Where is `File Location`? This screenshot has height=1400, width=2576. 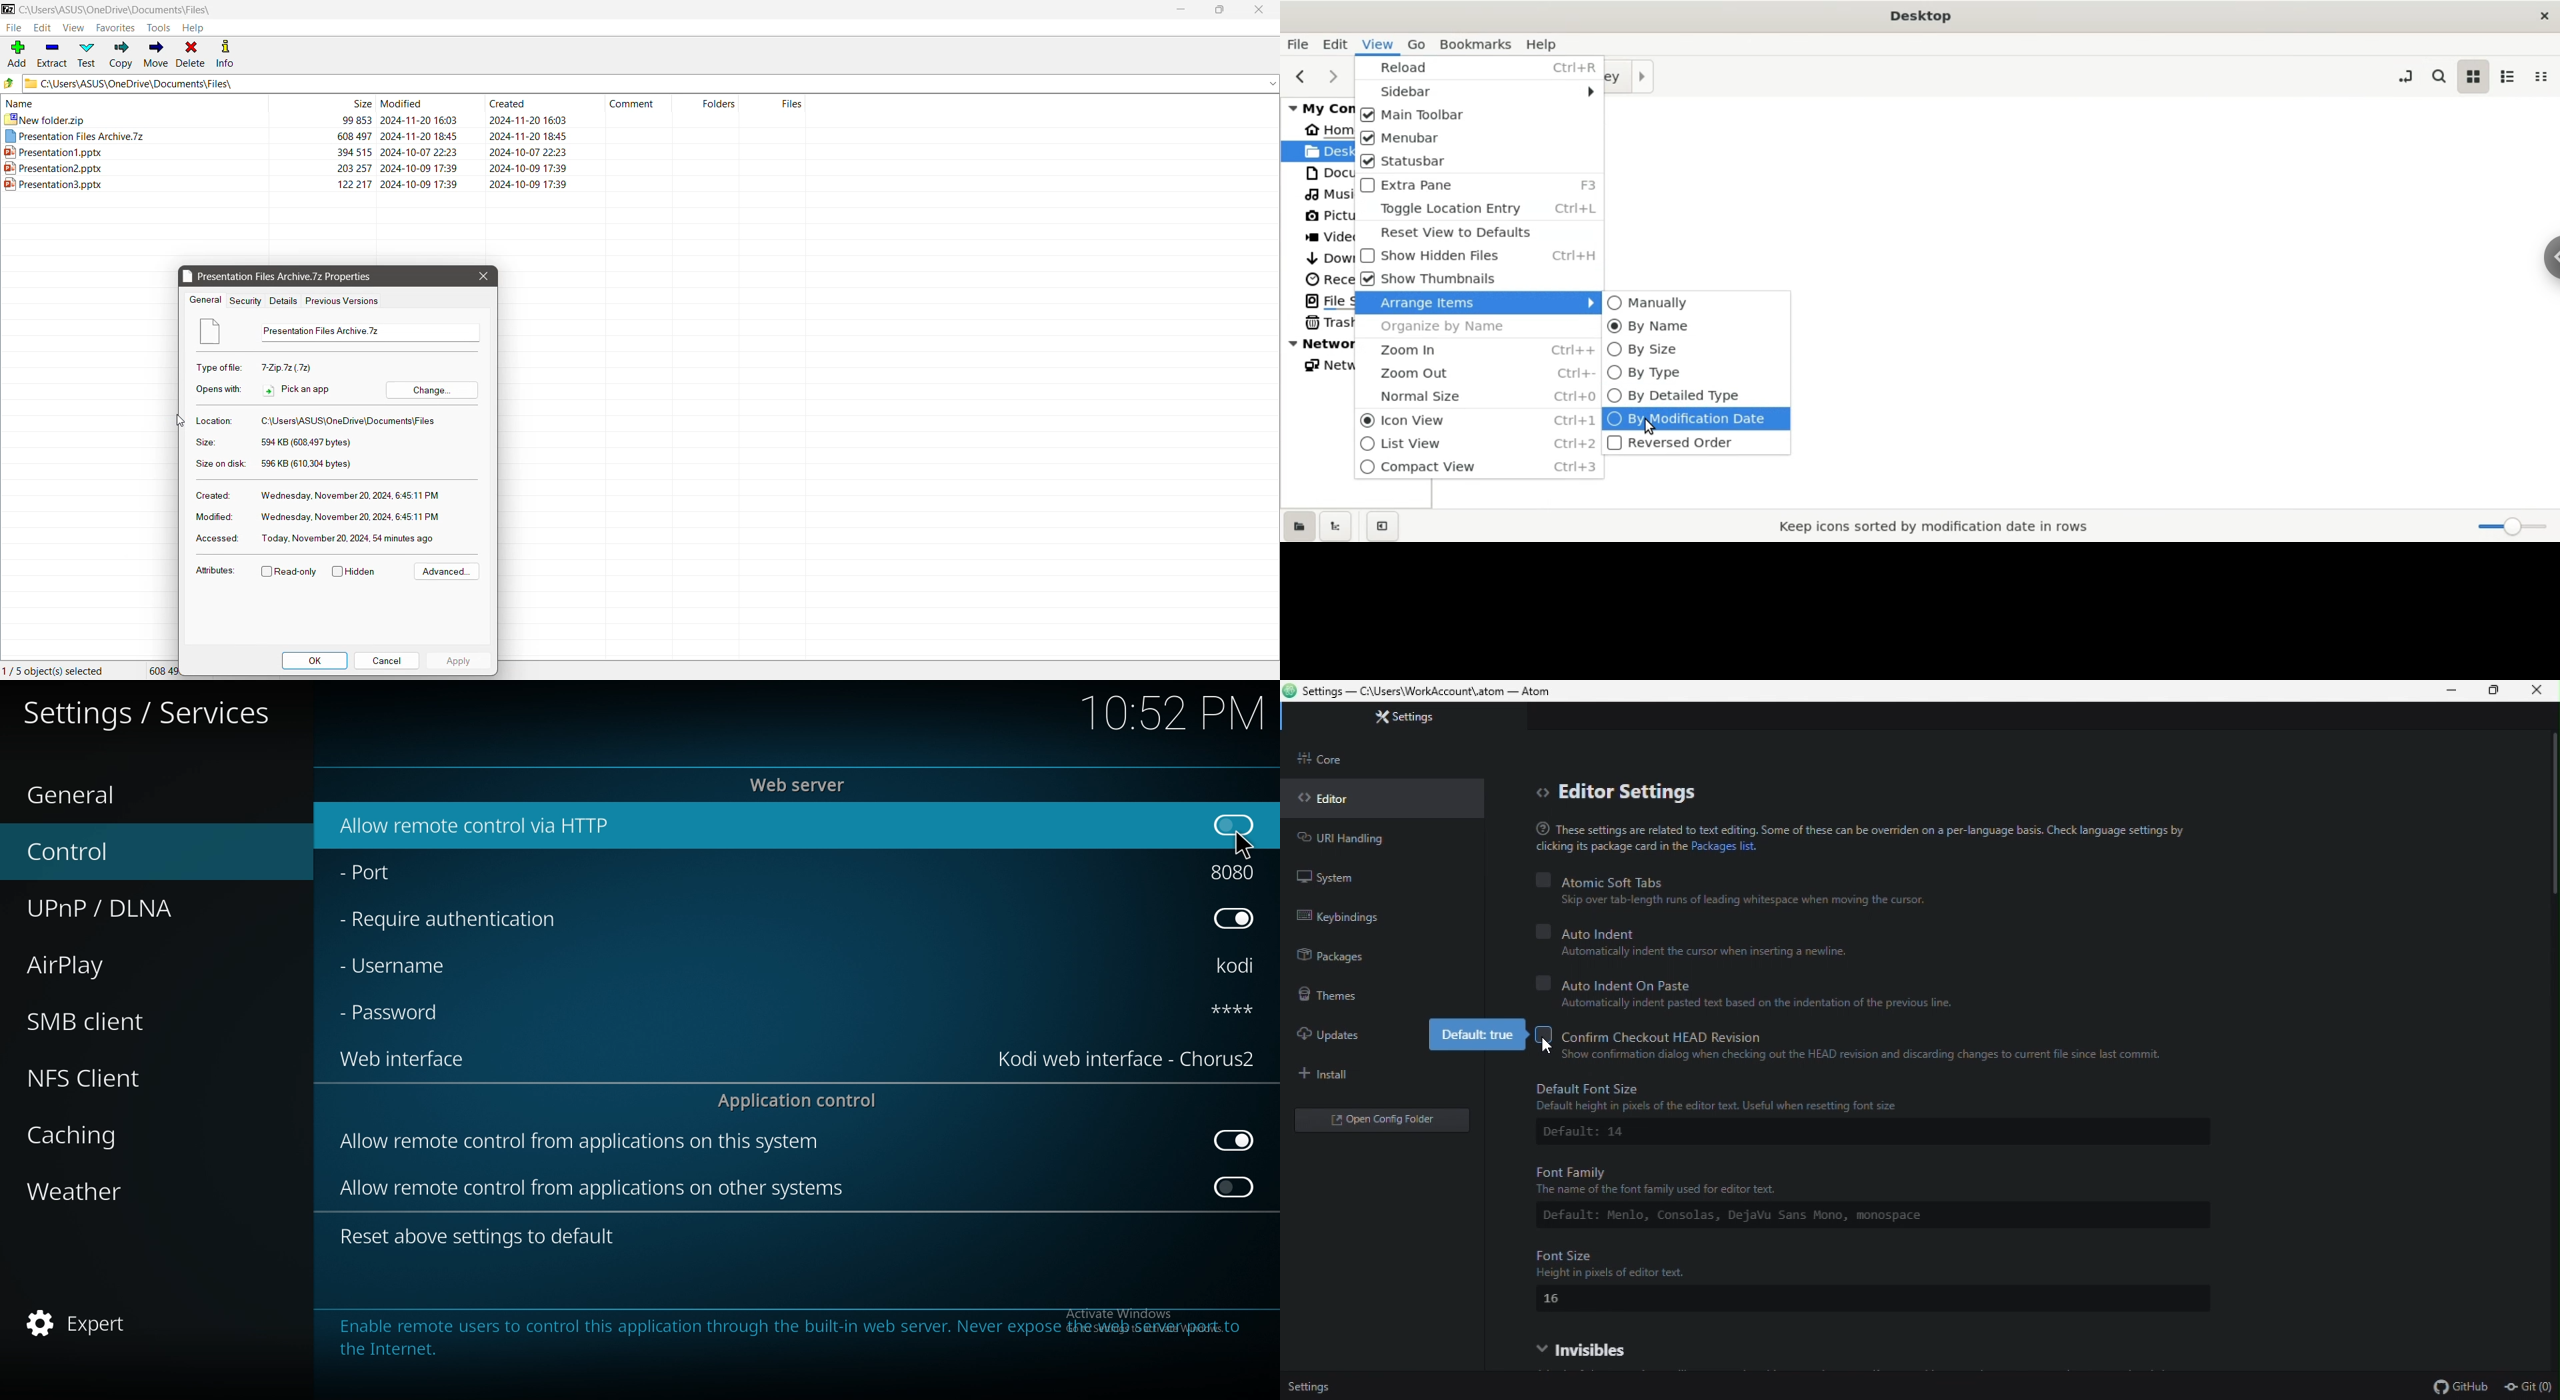
File Location is located at coordinates (351, 420).